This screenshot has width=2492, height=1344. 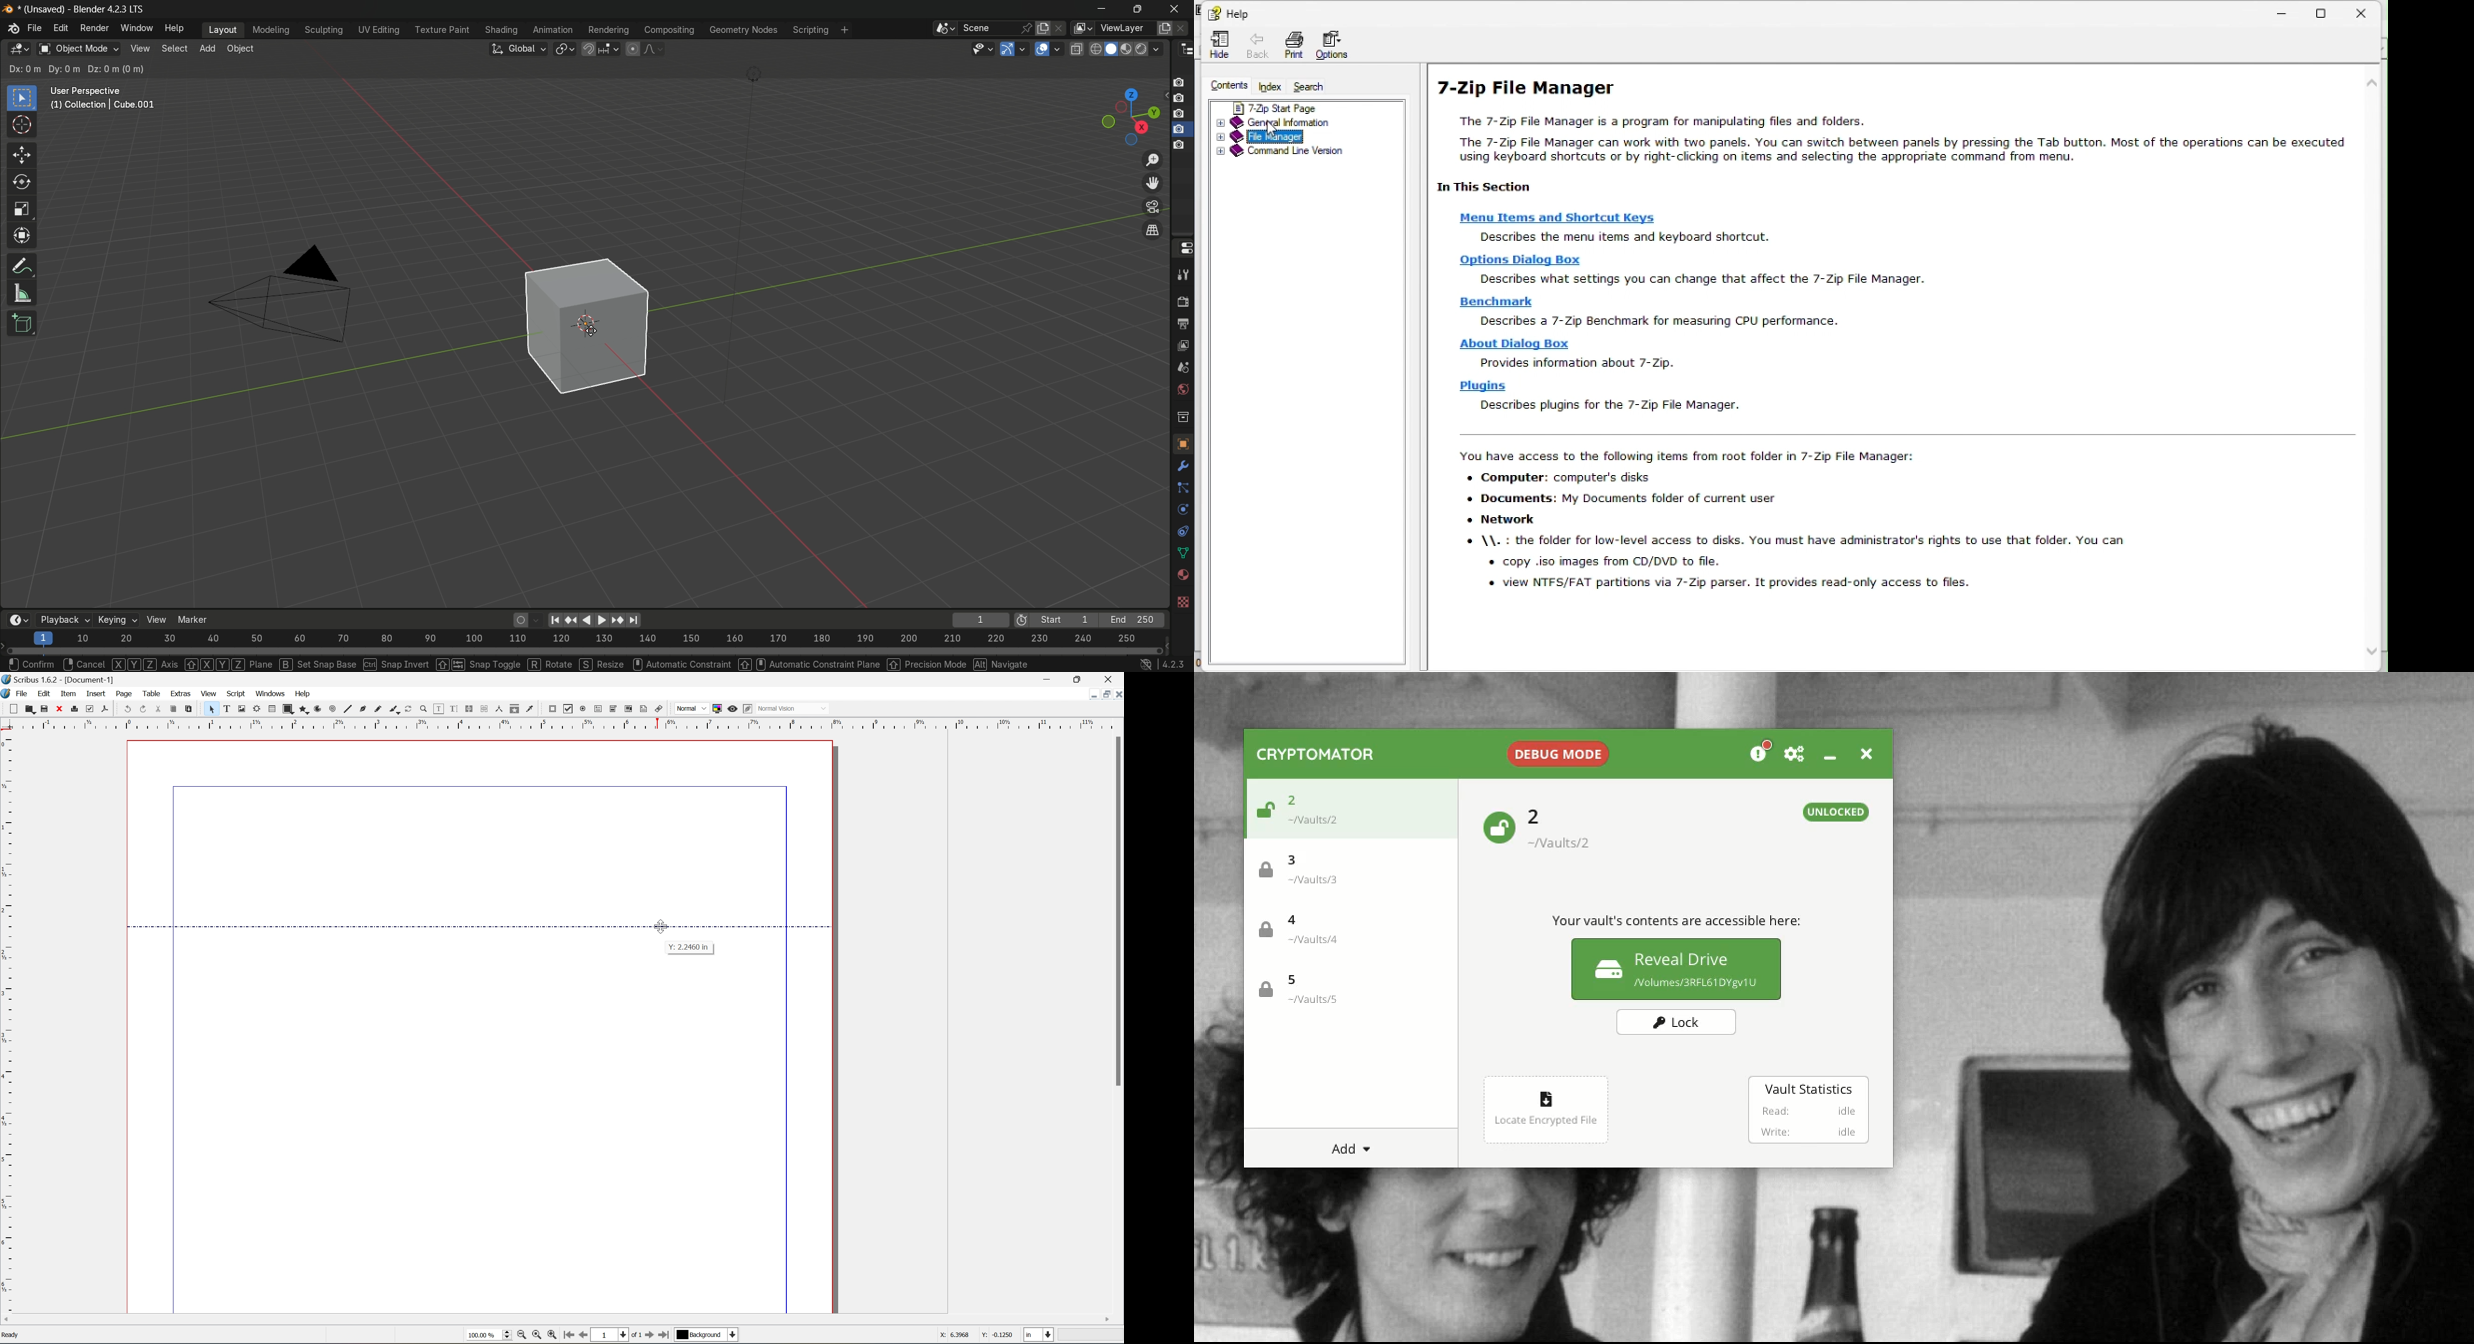 What do you see at coordinates (1317, 754) in the screenshot?
I see `Cryptomator` at bounding box center [1317, 754].